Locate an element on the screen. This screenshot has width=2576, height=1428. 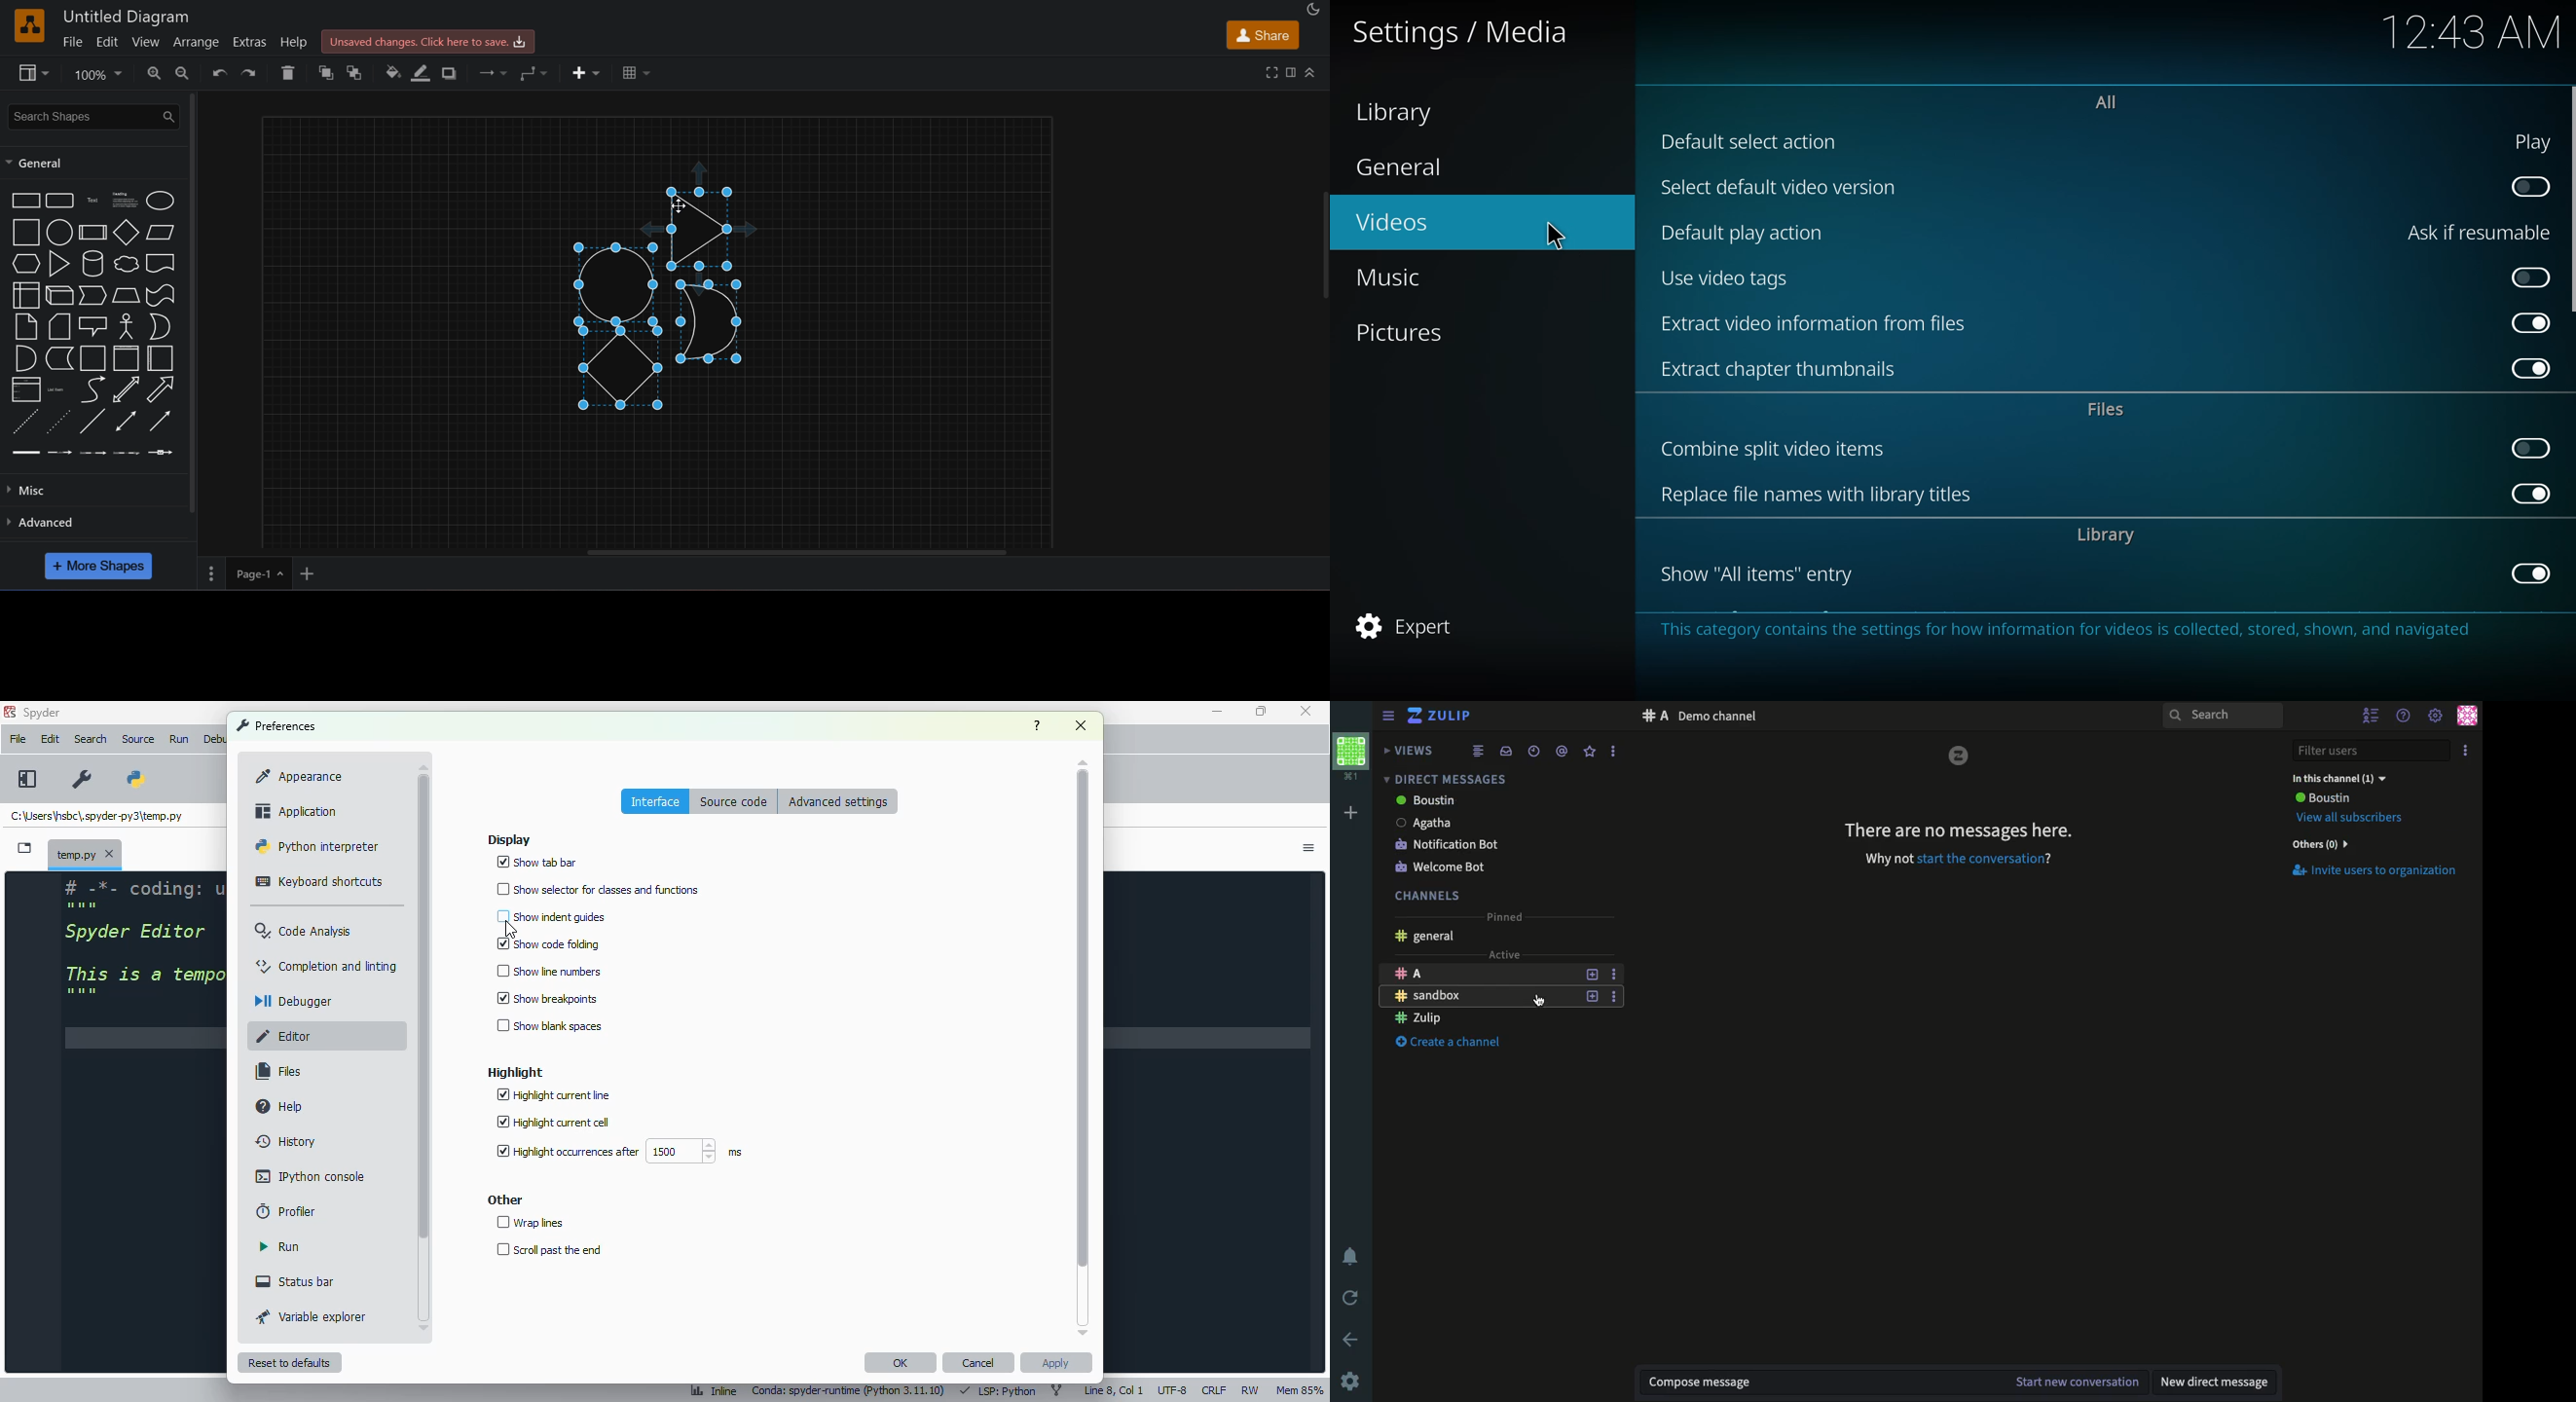
source is located at coordinates (138, 739).